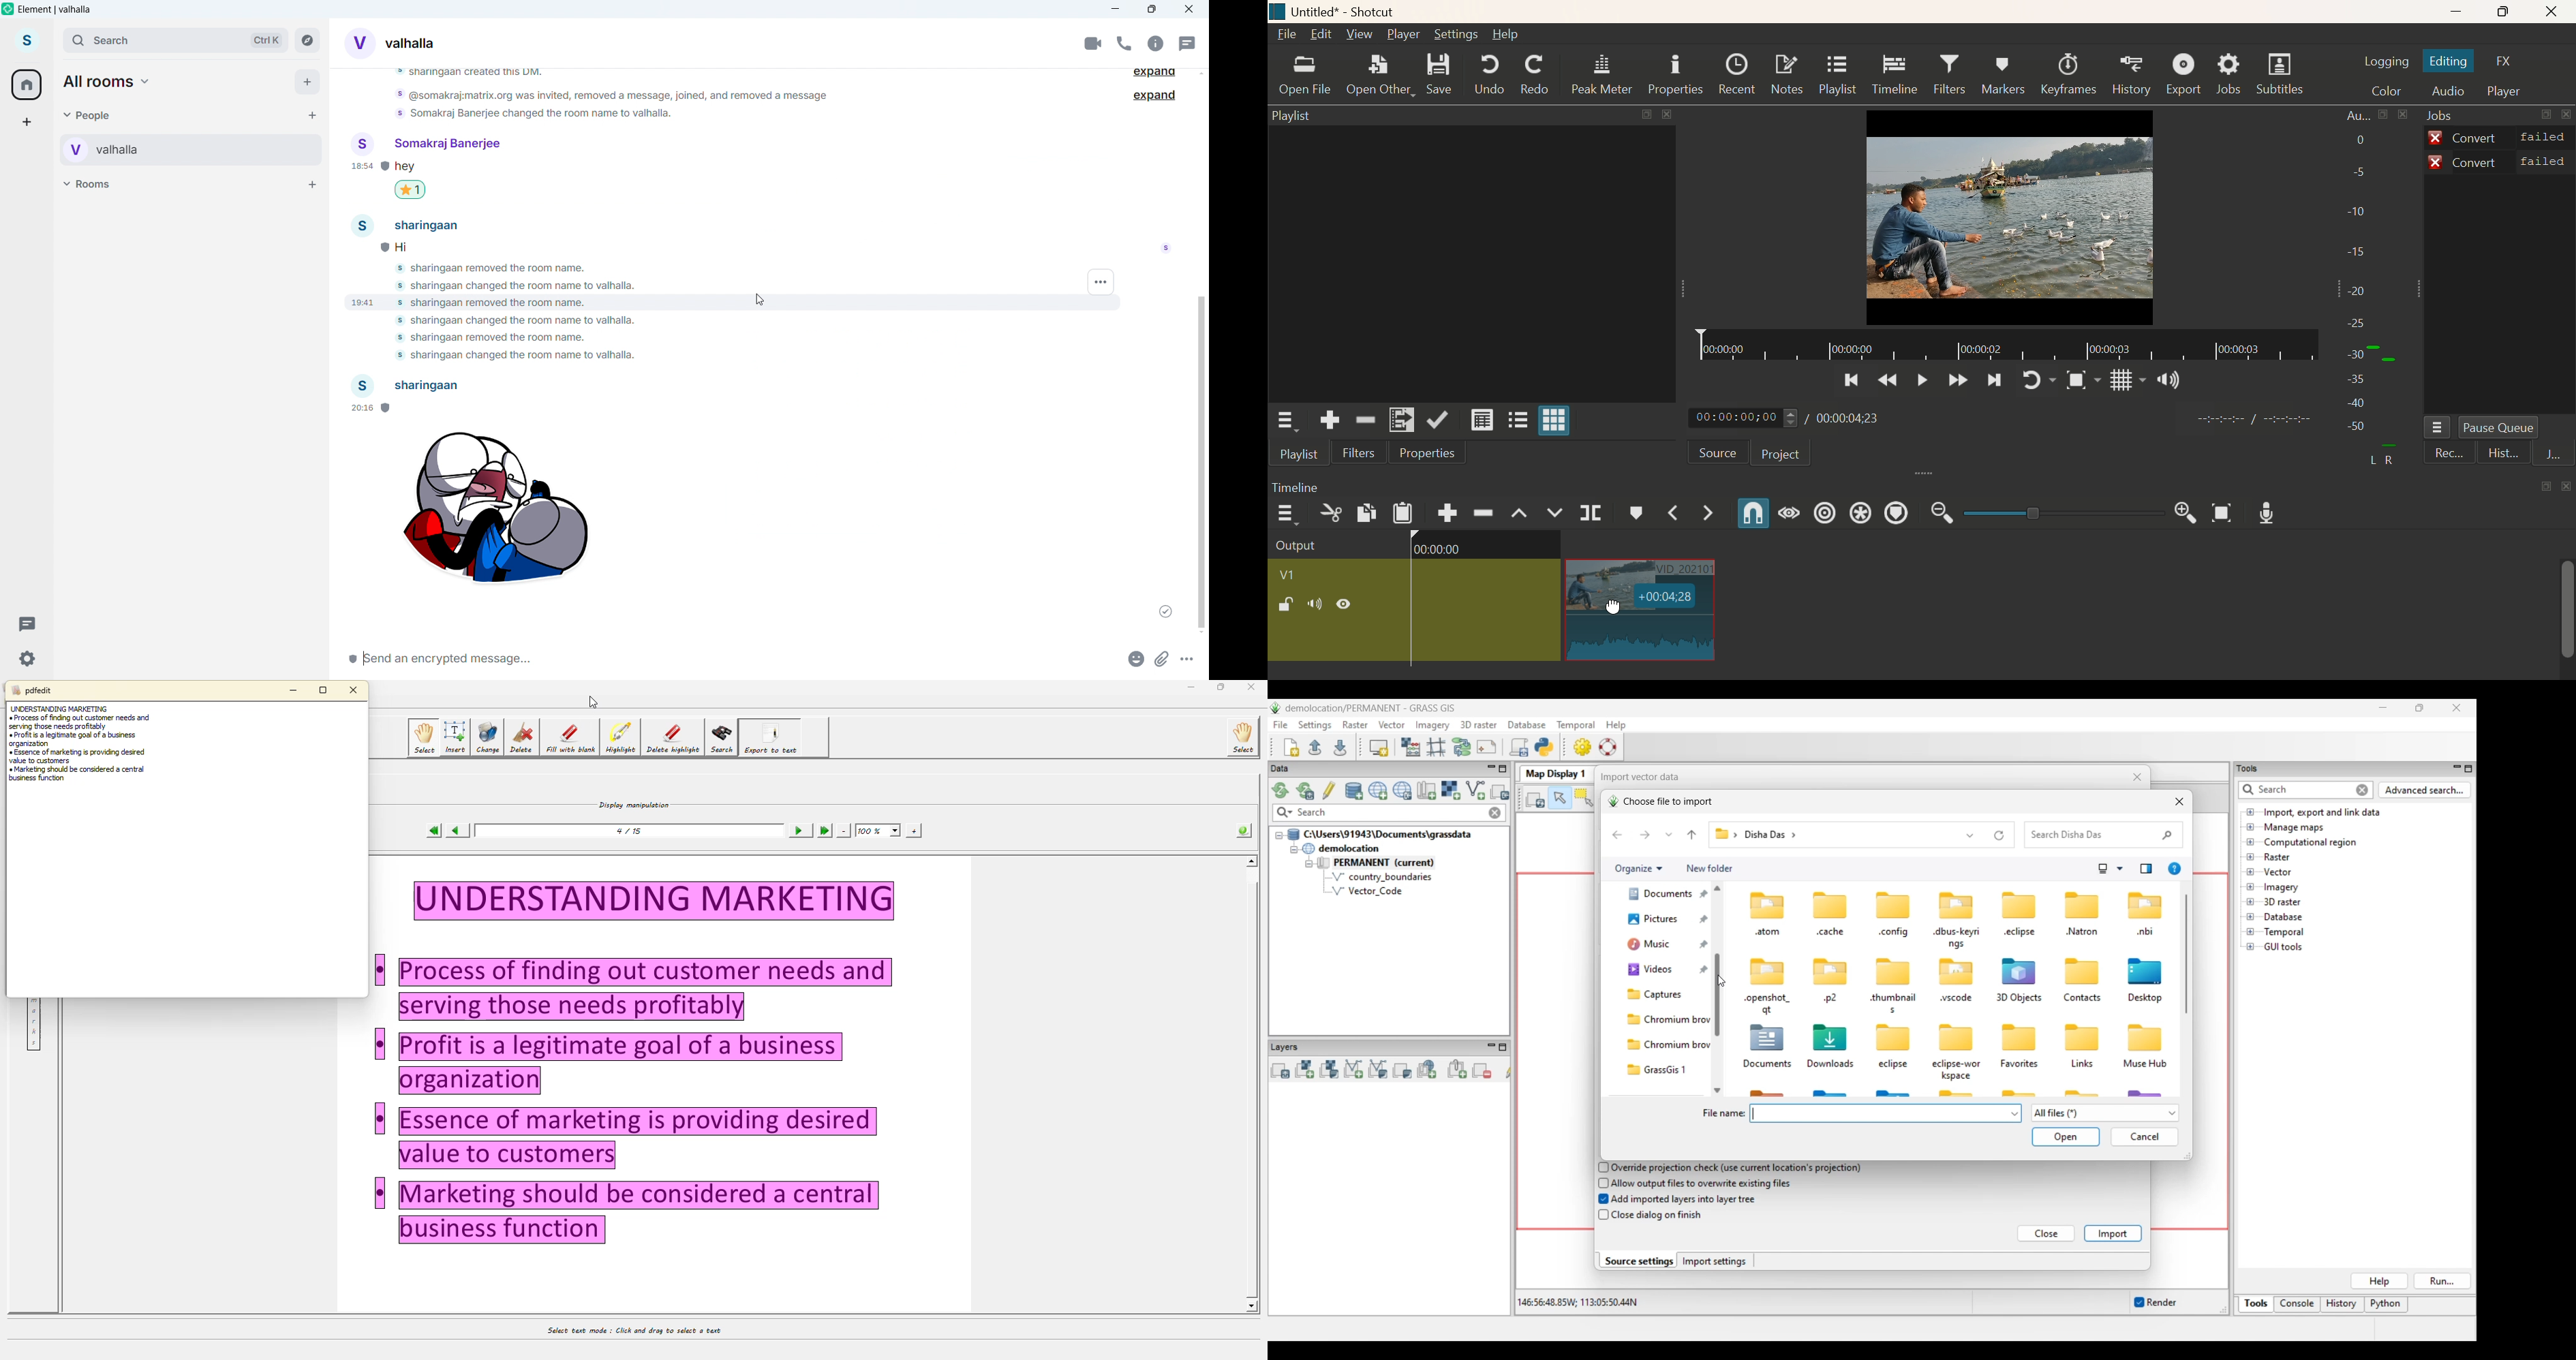 The width and height of the screenshot is (2576, 1372). I want to click on Play/Pause, so click(1918, 384).